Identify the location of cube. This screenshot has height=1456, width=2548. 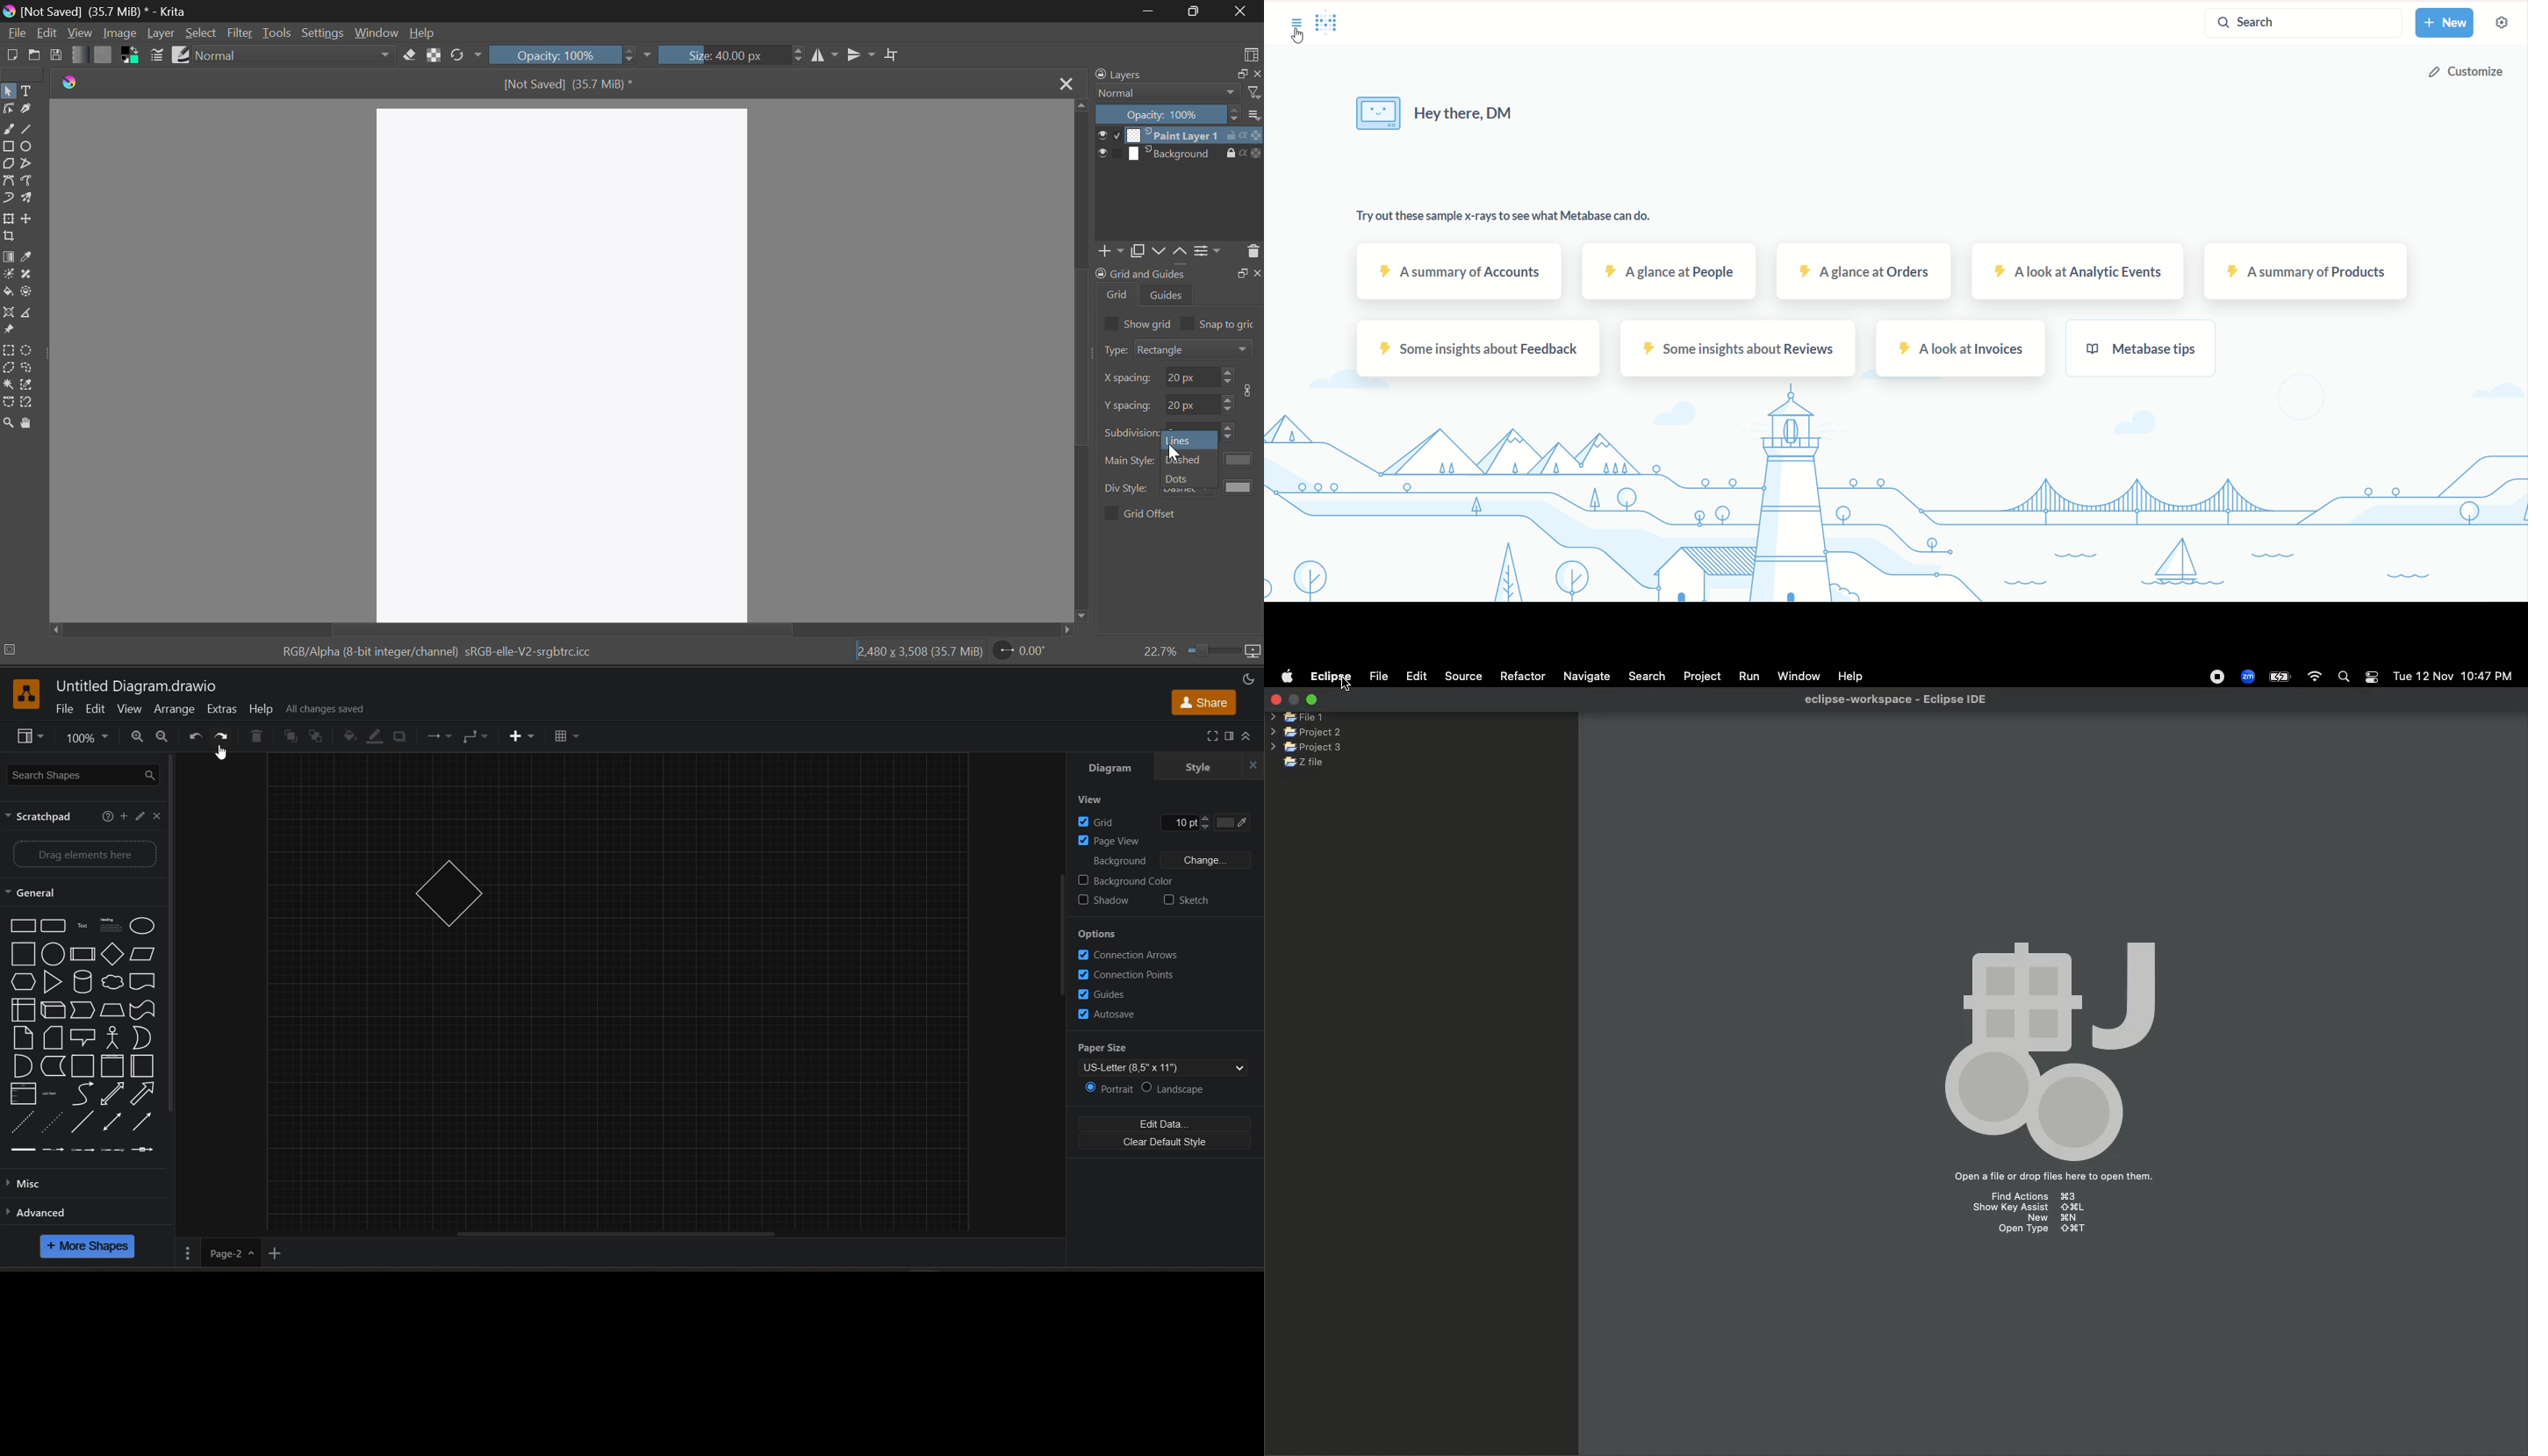
(53, 1010).